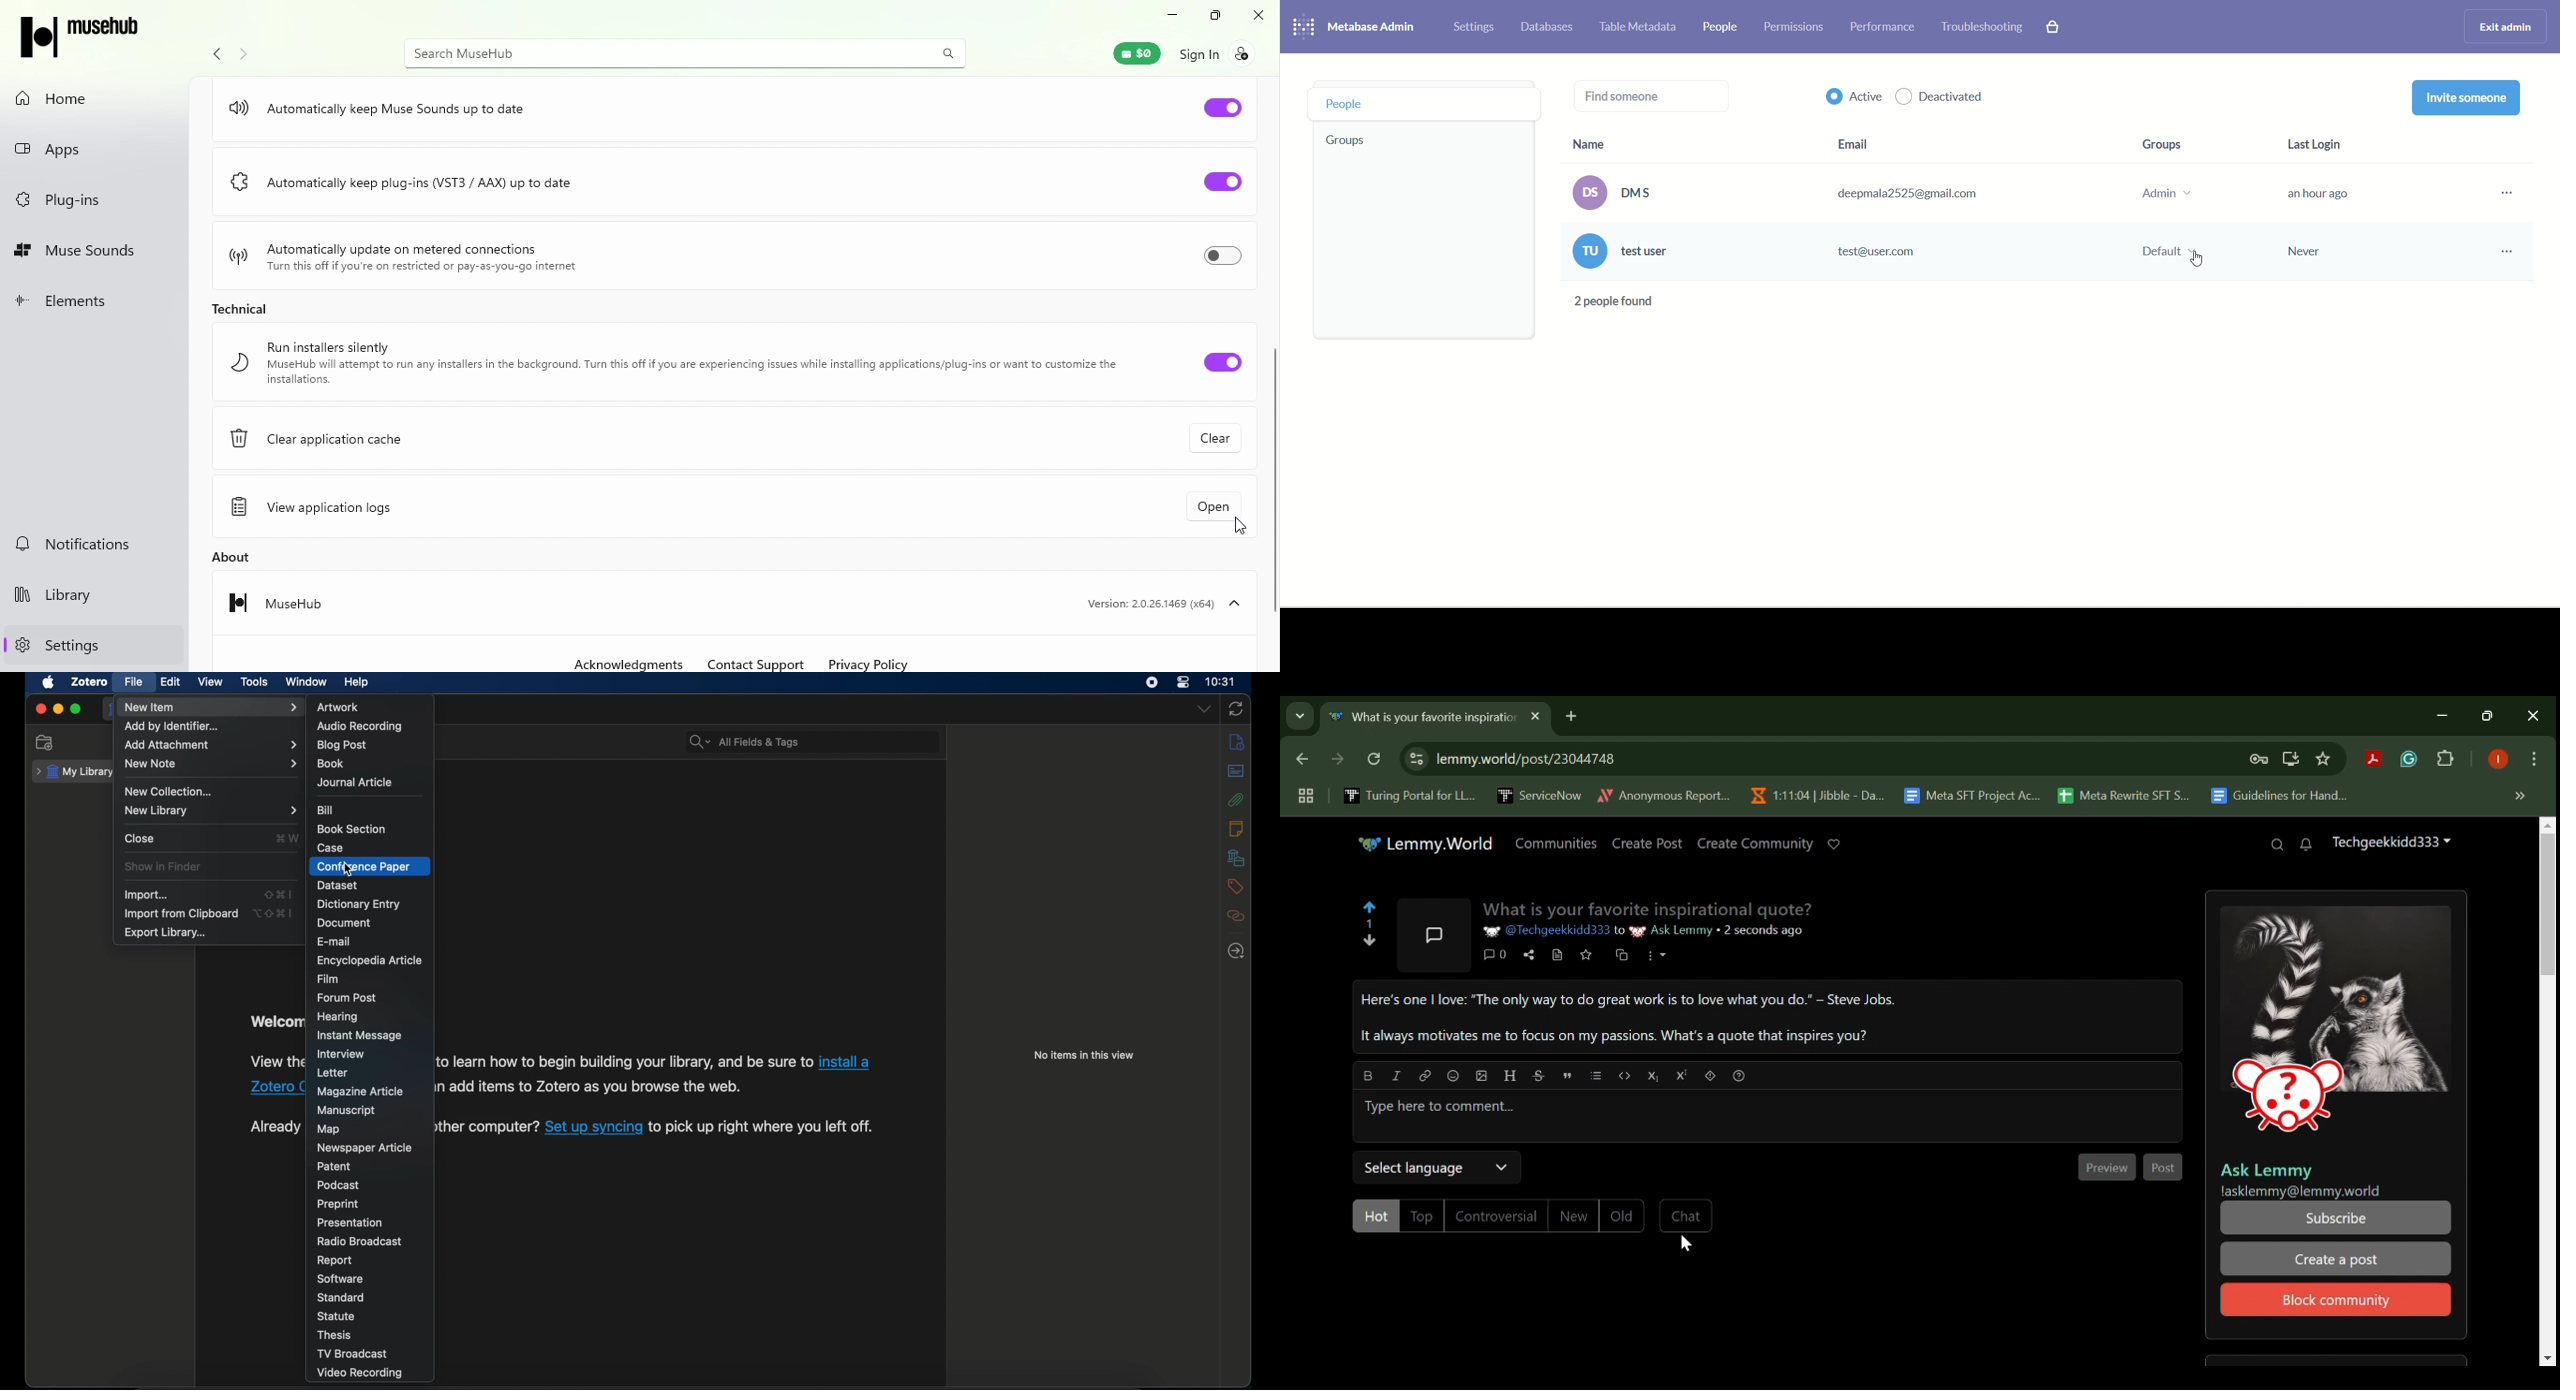 Image resolution: width=2576 pixels, height=1400 pixels. What do you see at coordinates (1547, 27) in the screenshot?
I see `databases` at bounding box center [1547, 27].